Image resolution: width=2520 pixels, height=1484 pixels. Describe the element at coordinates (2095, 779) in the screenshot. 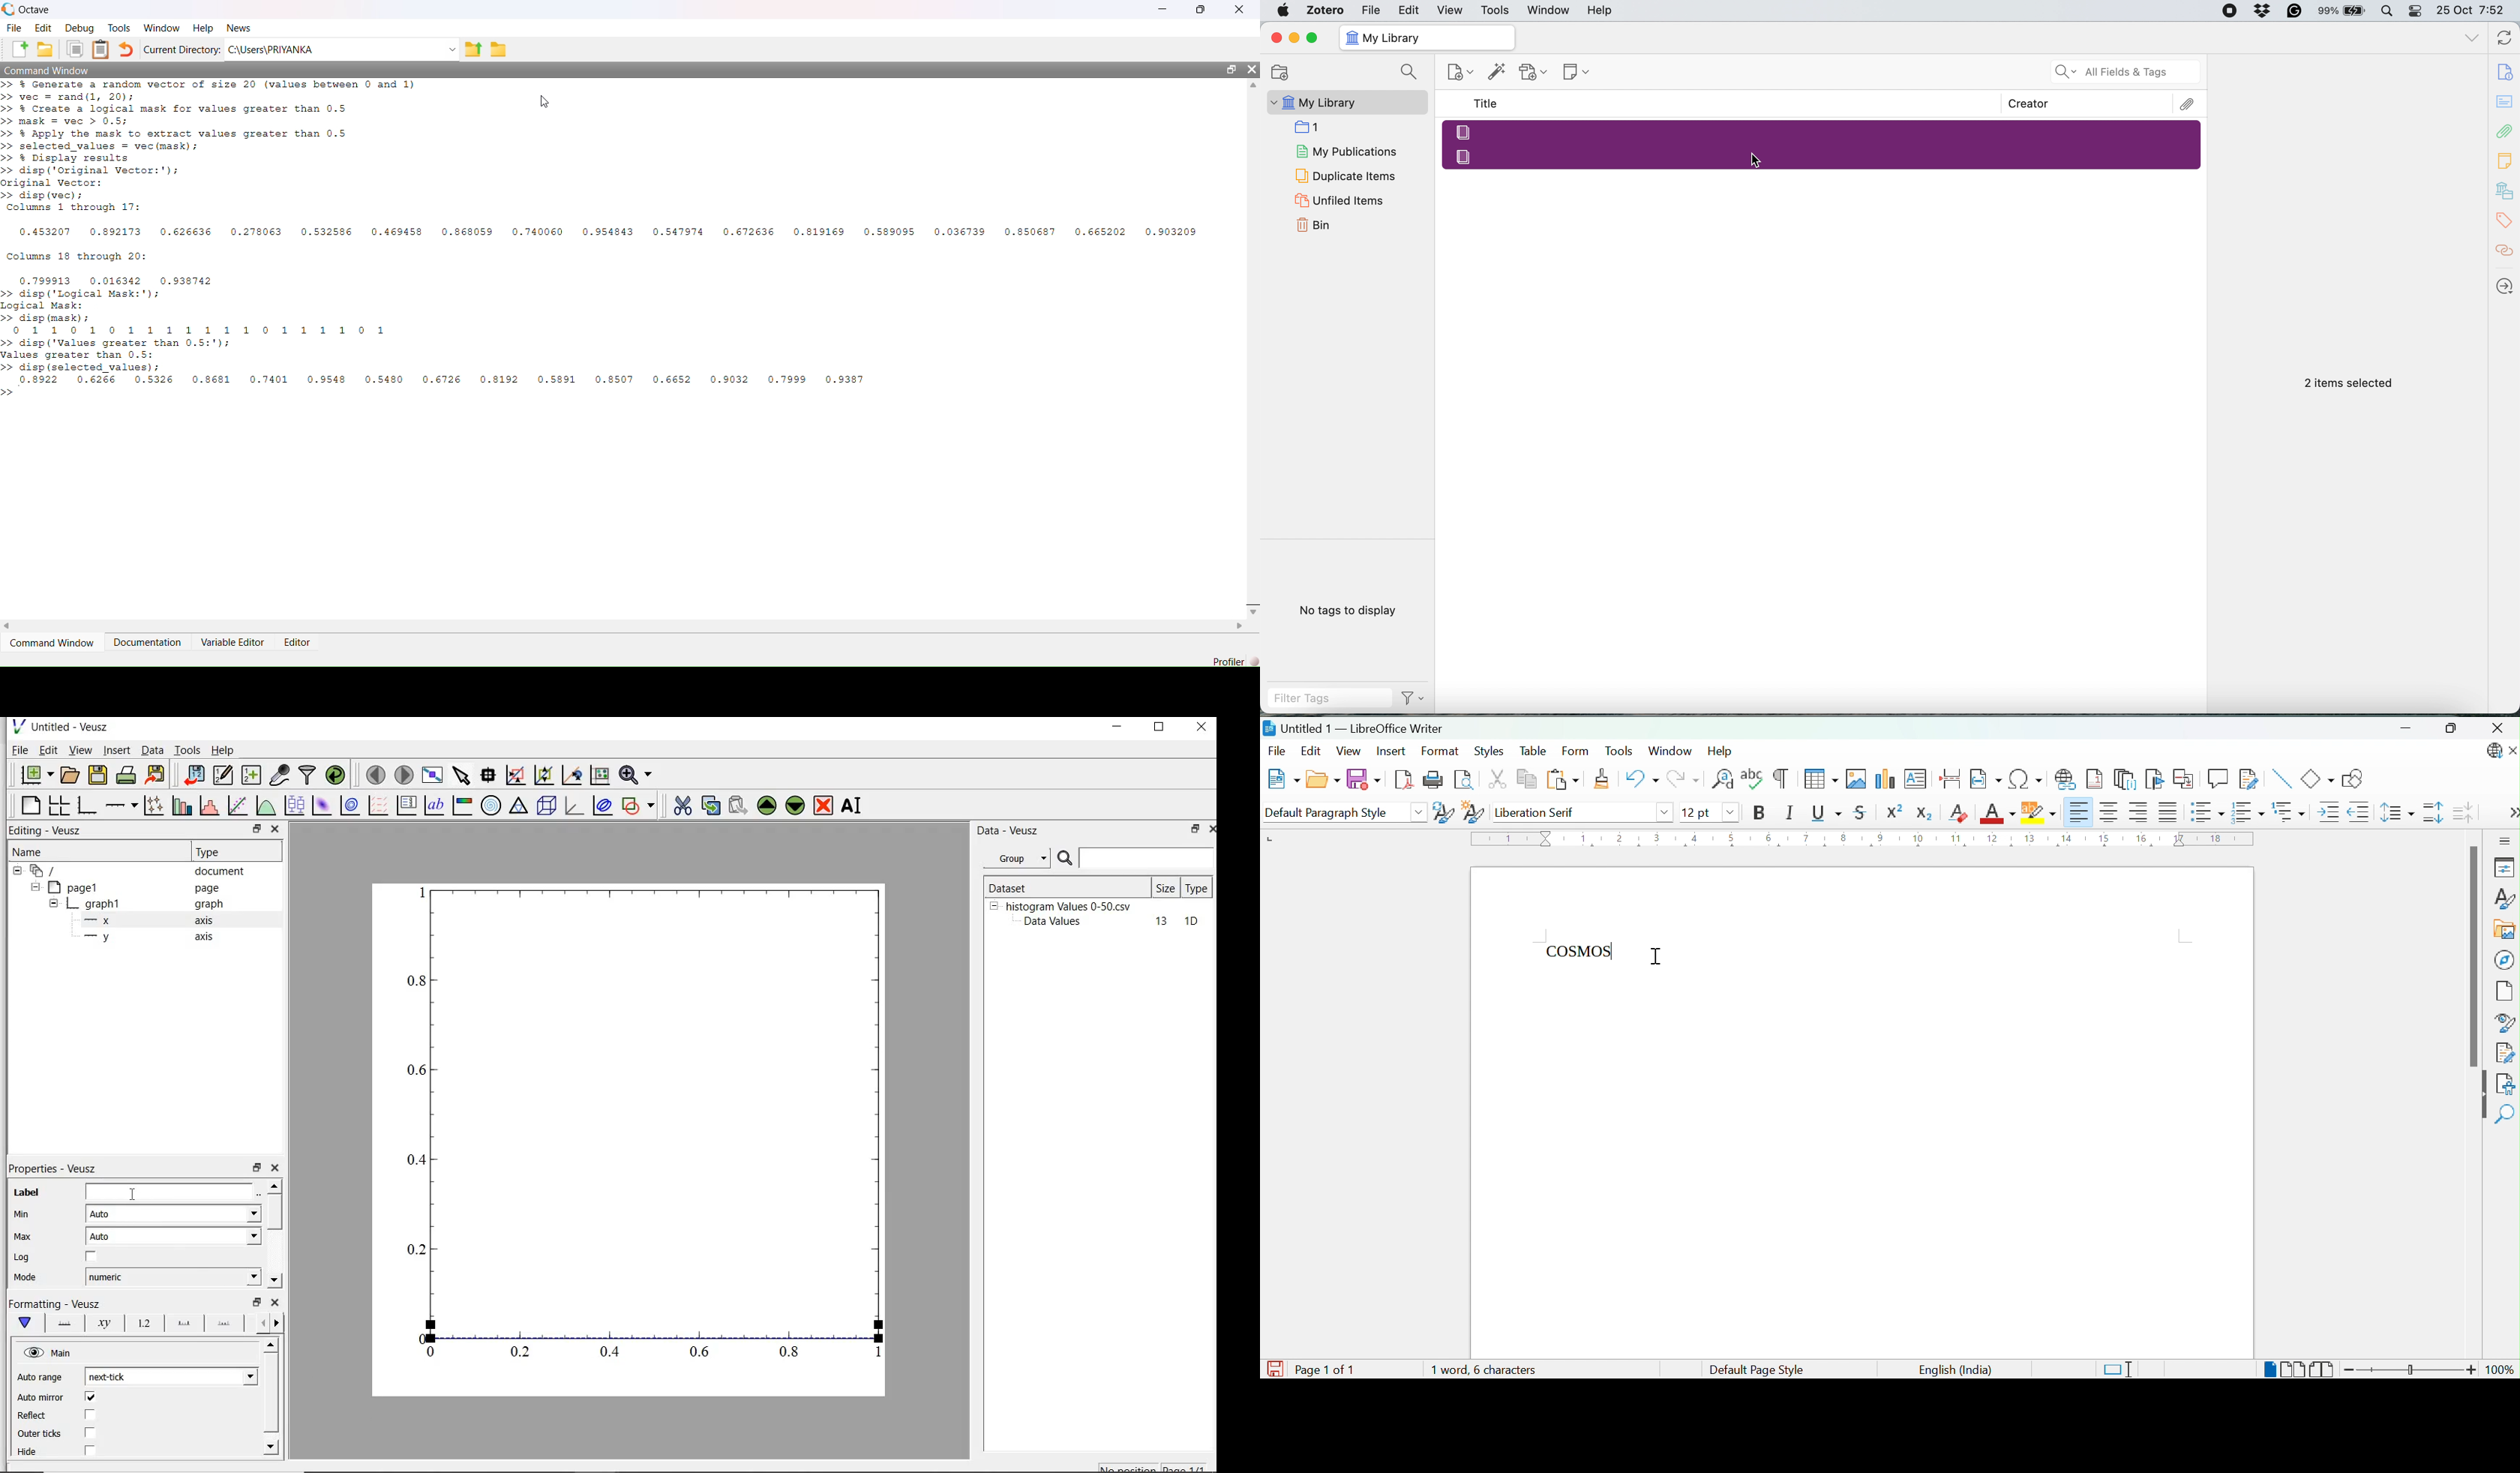

I see `Insert Footnote` at that location.